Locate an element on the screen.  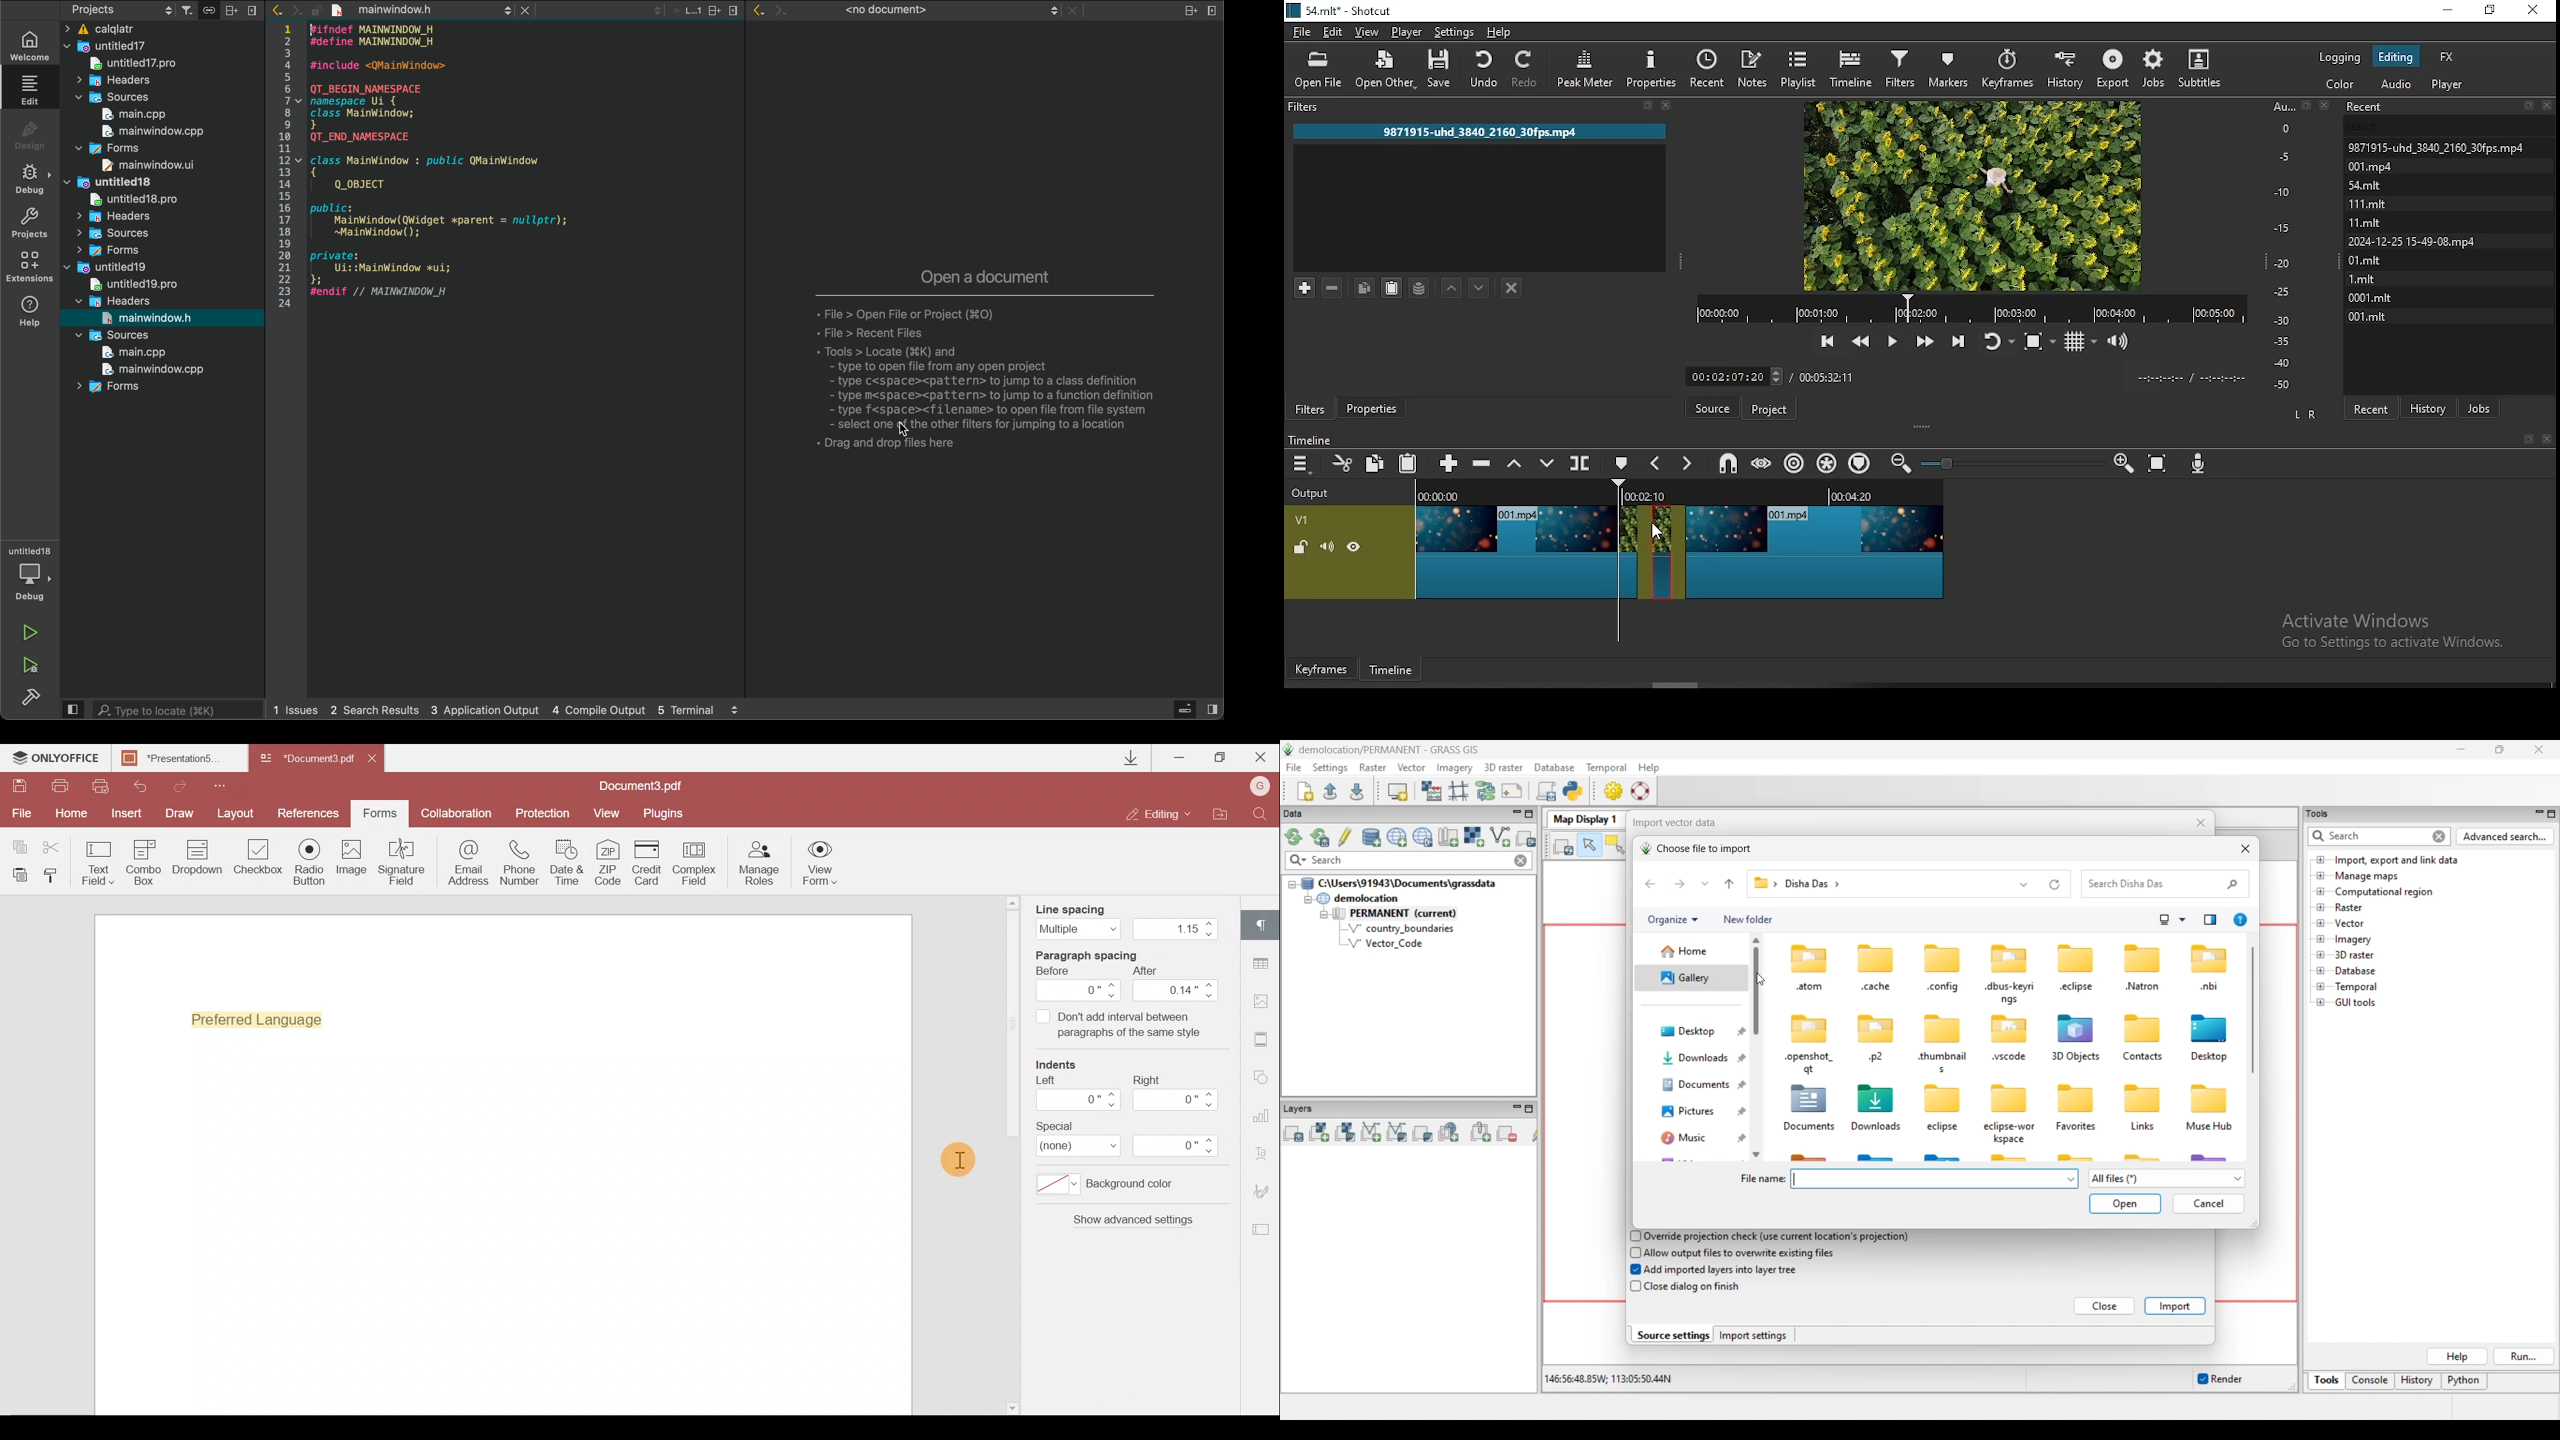
mouse pointer is located at coordinates (1663, 534).